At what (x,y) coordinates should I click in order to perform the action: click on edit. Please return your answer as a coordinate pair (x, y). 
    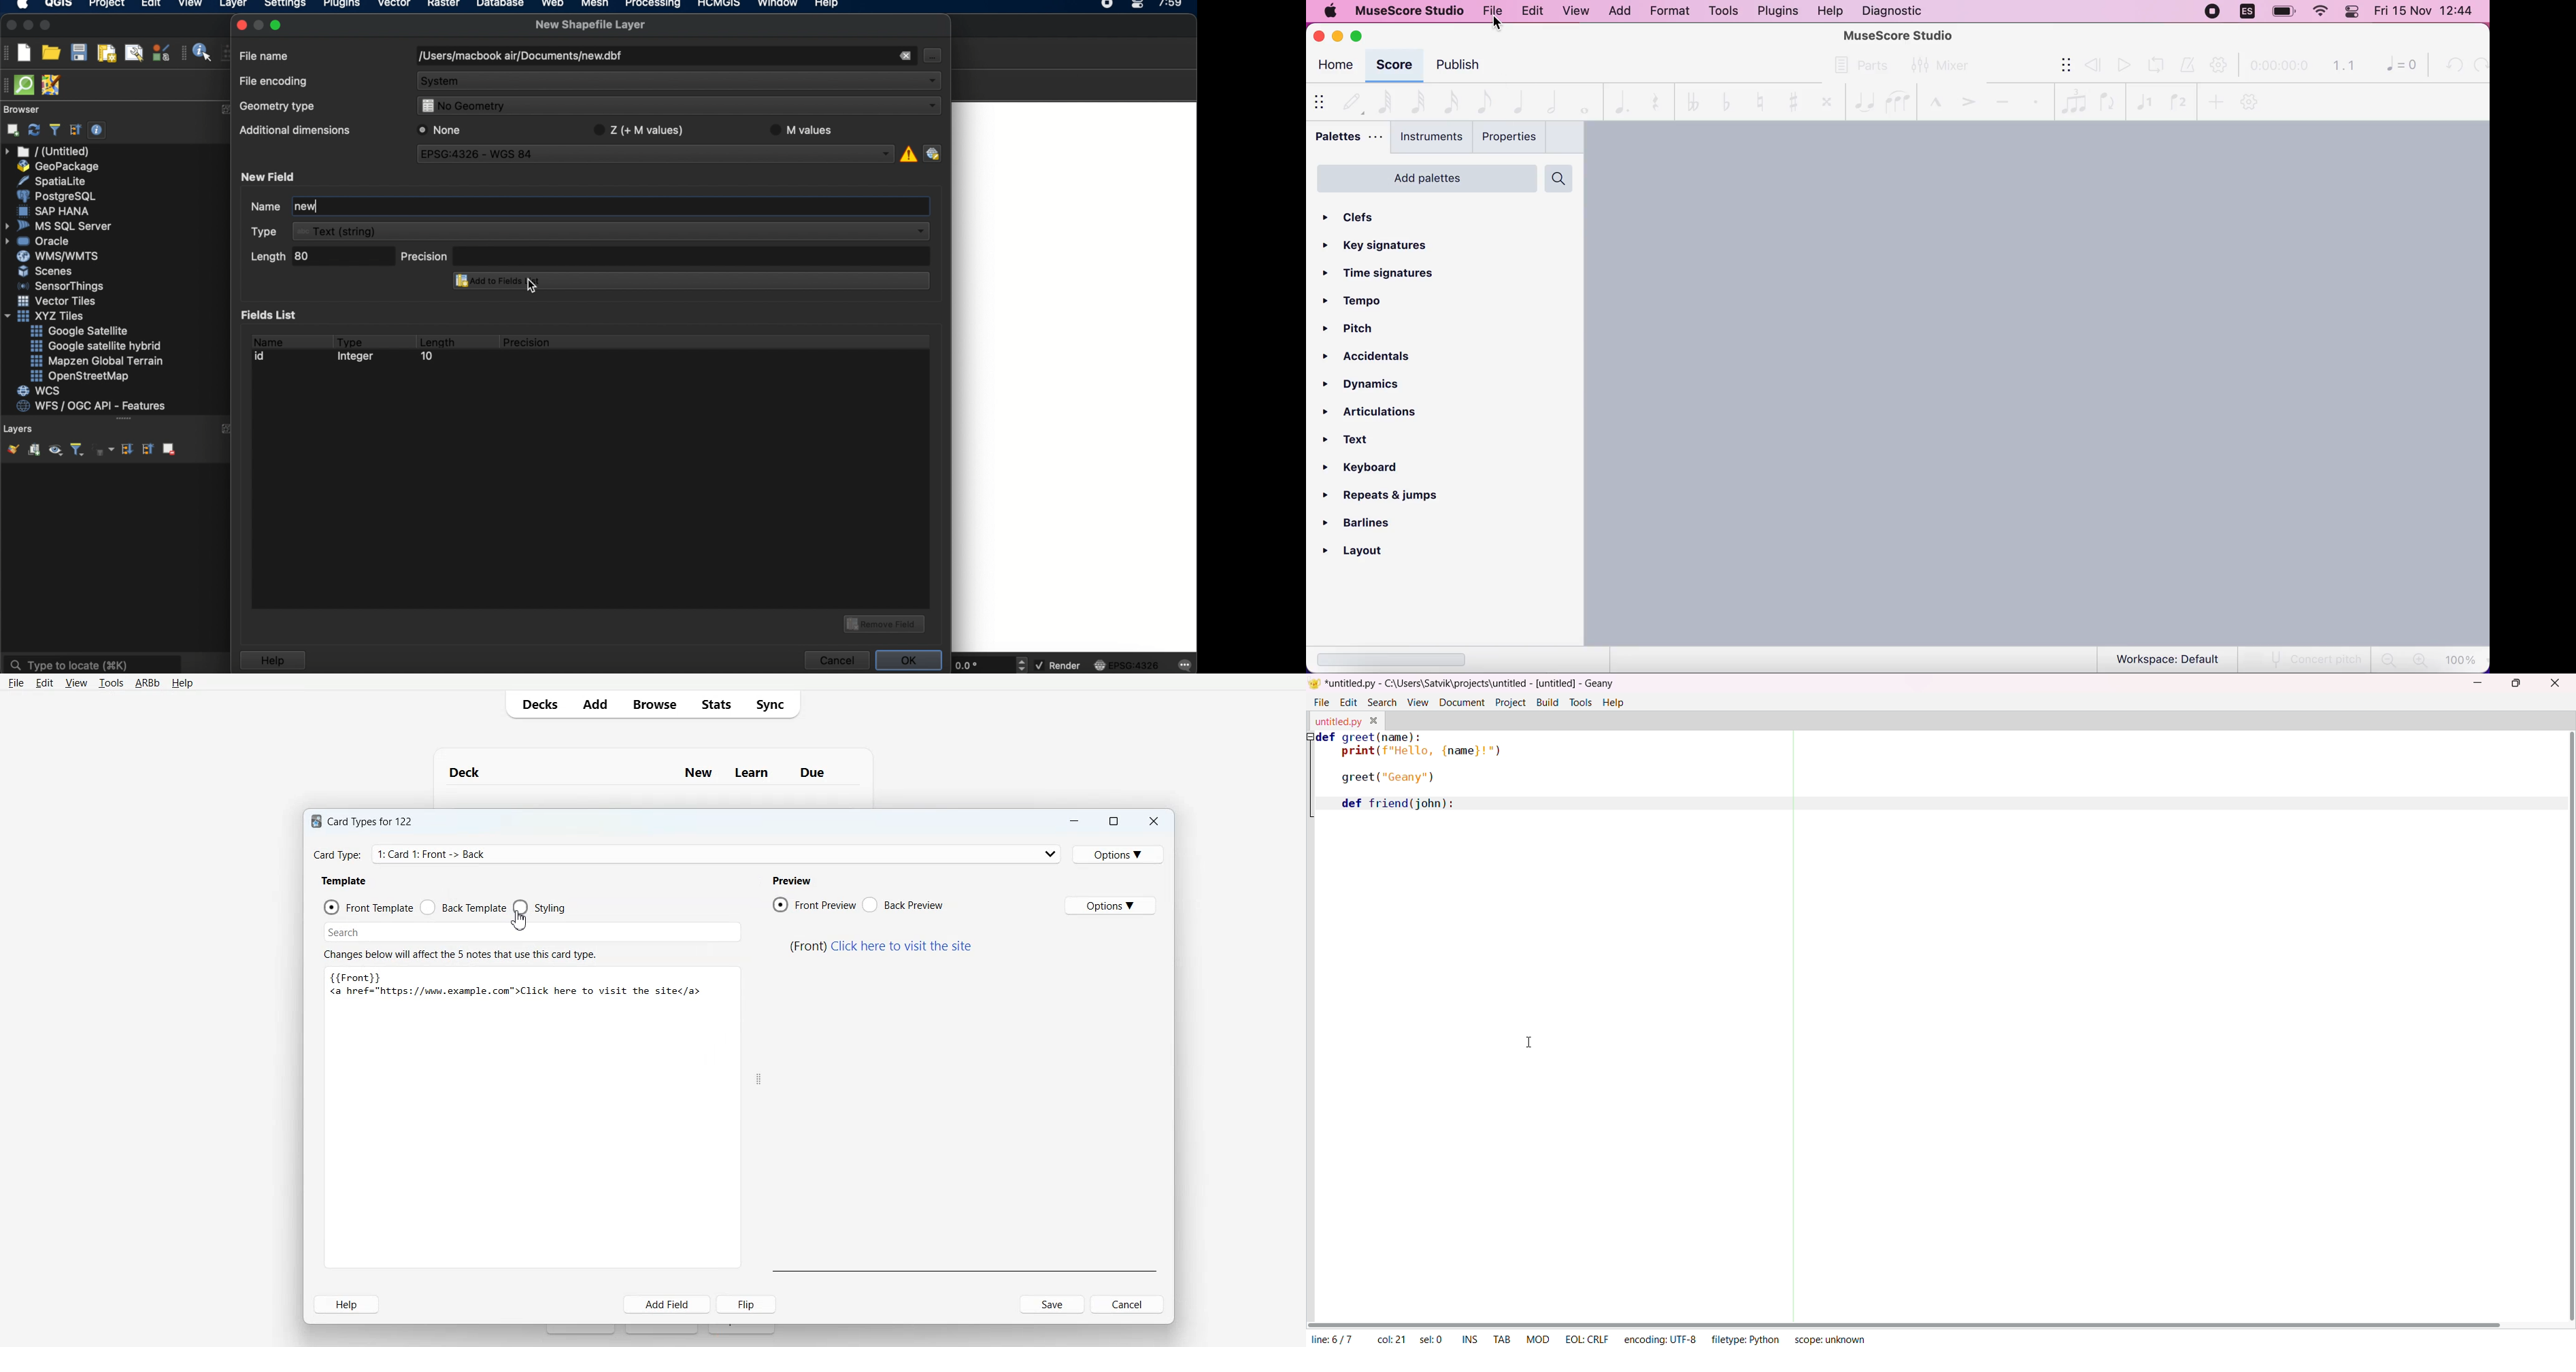
    Looking at the image, I should click on (151, 5).